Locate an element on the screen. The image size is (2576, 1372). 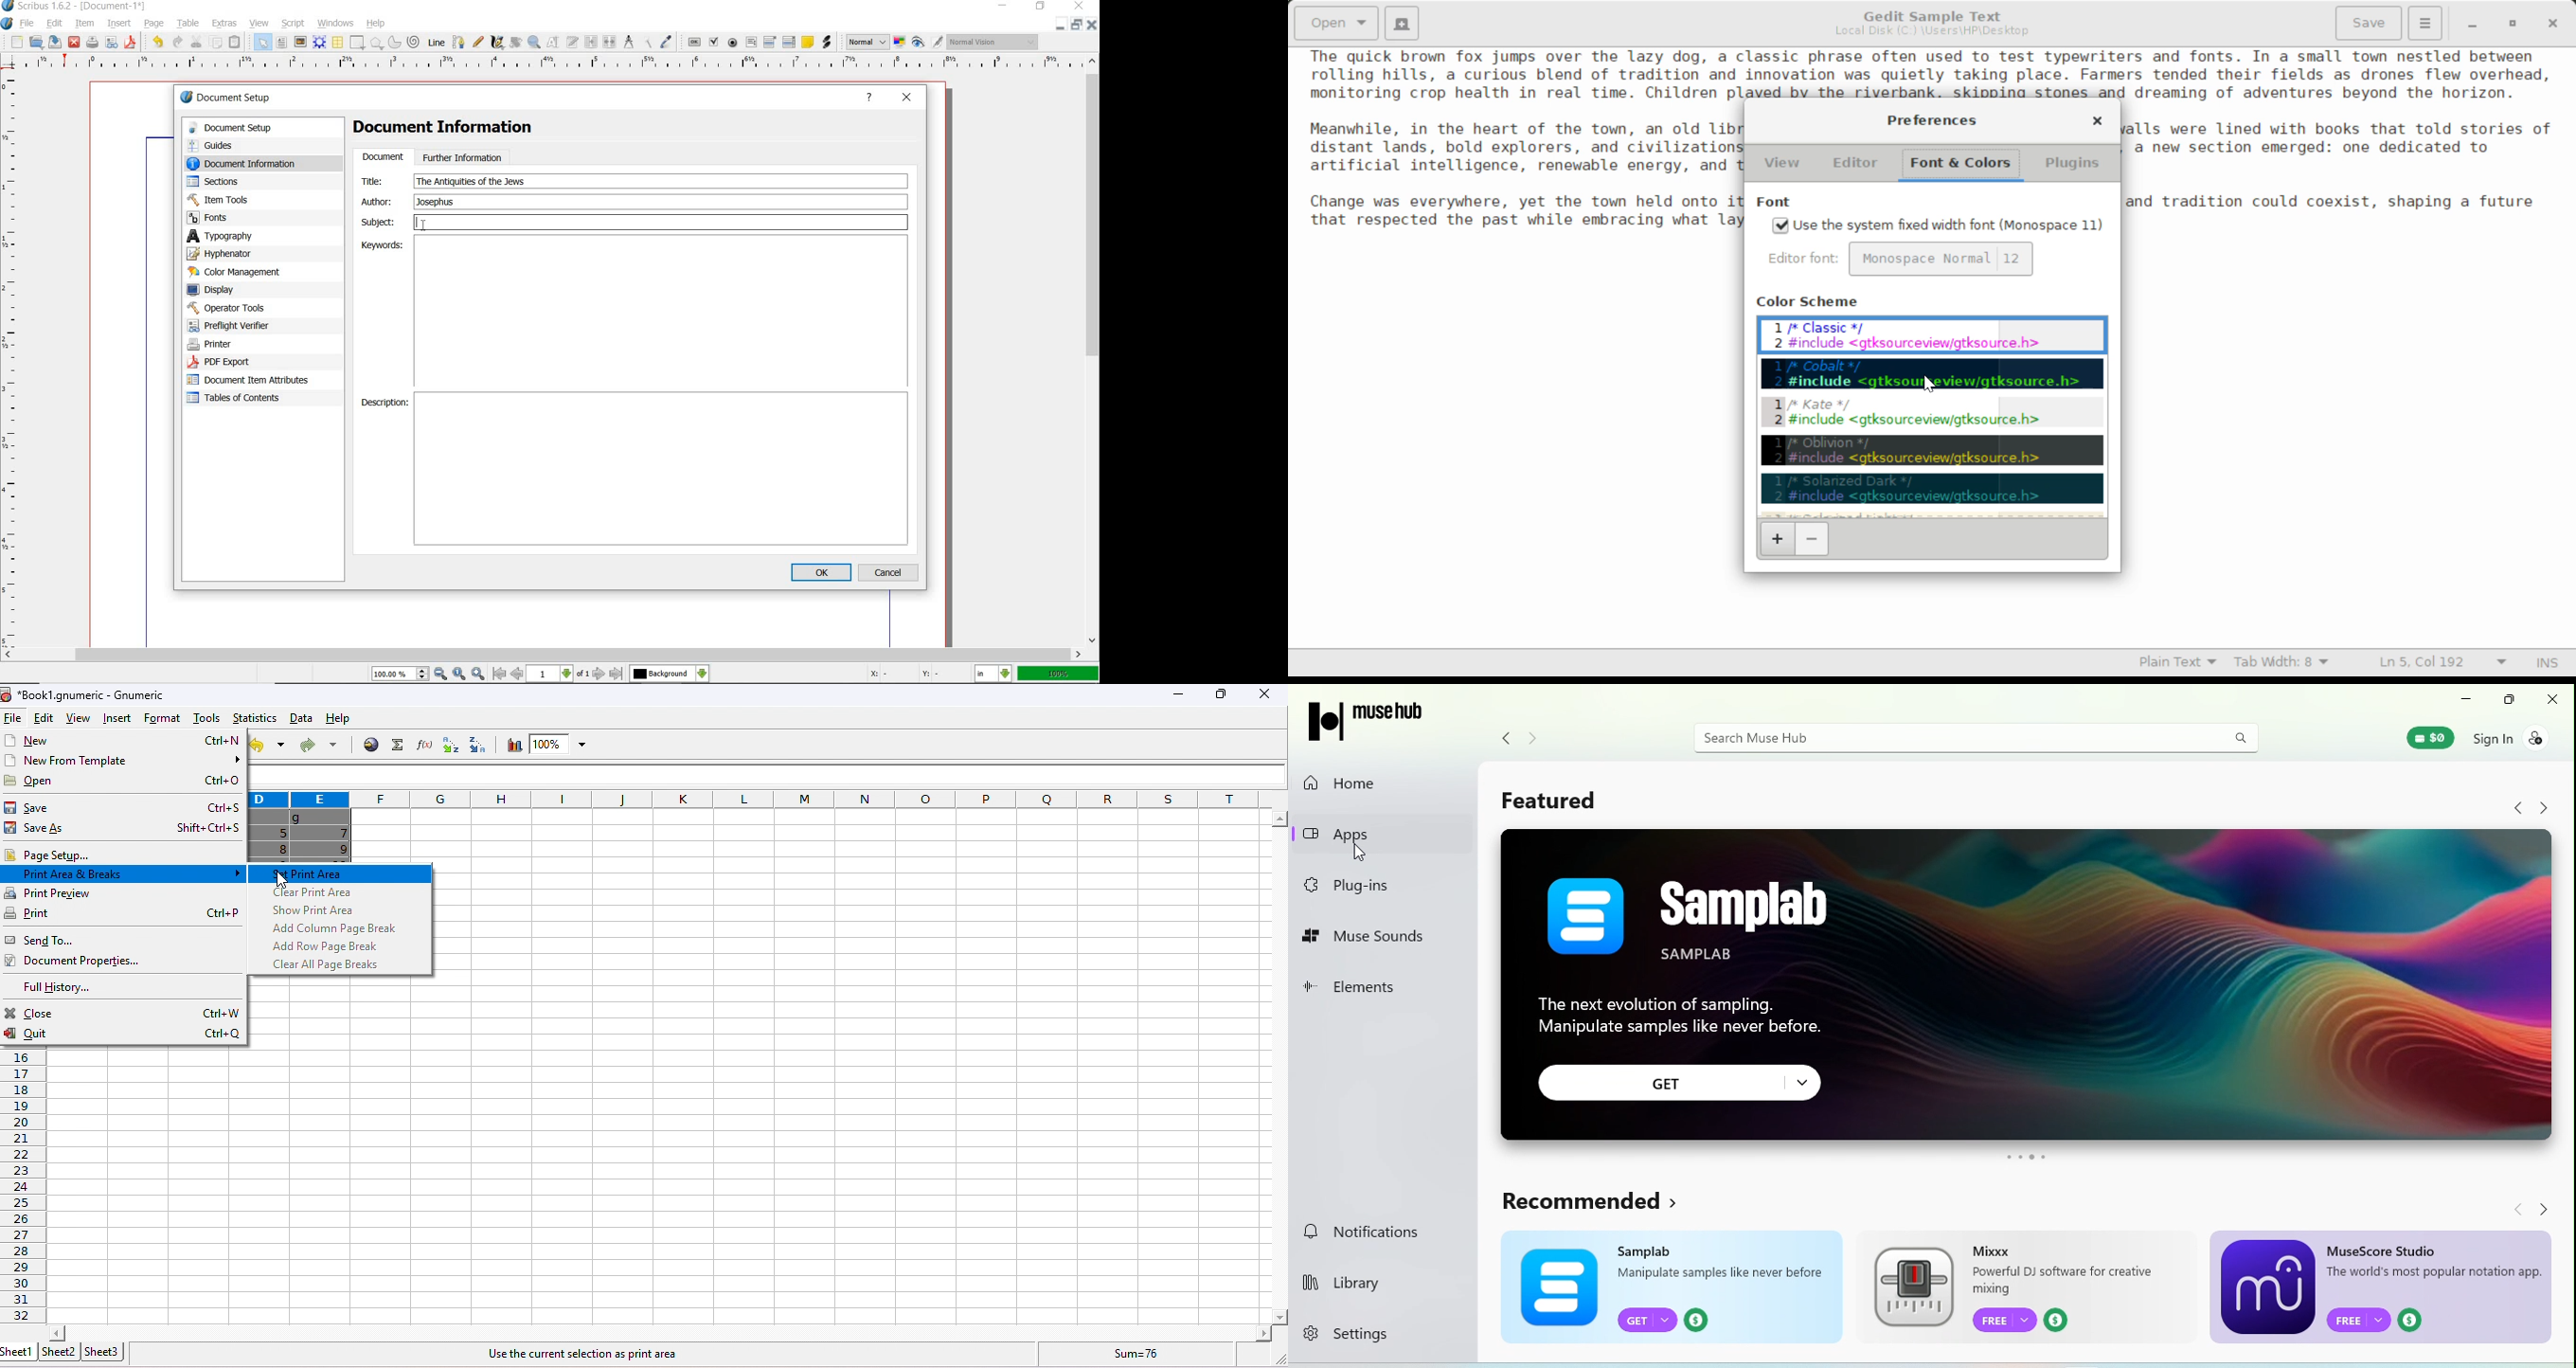
document information is located at coordinates (254, 163).